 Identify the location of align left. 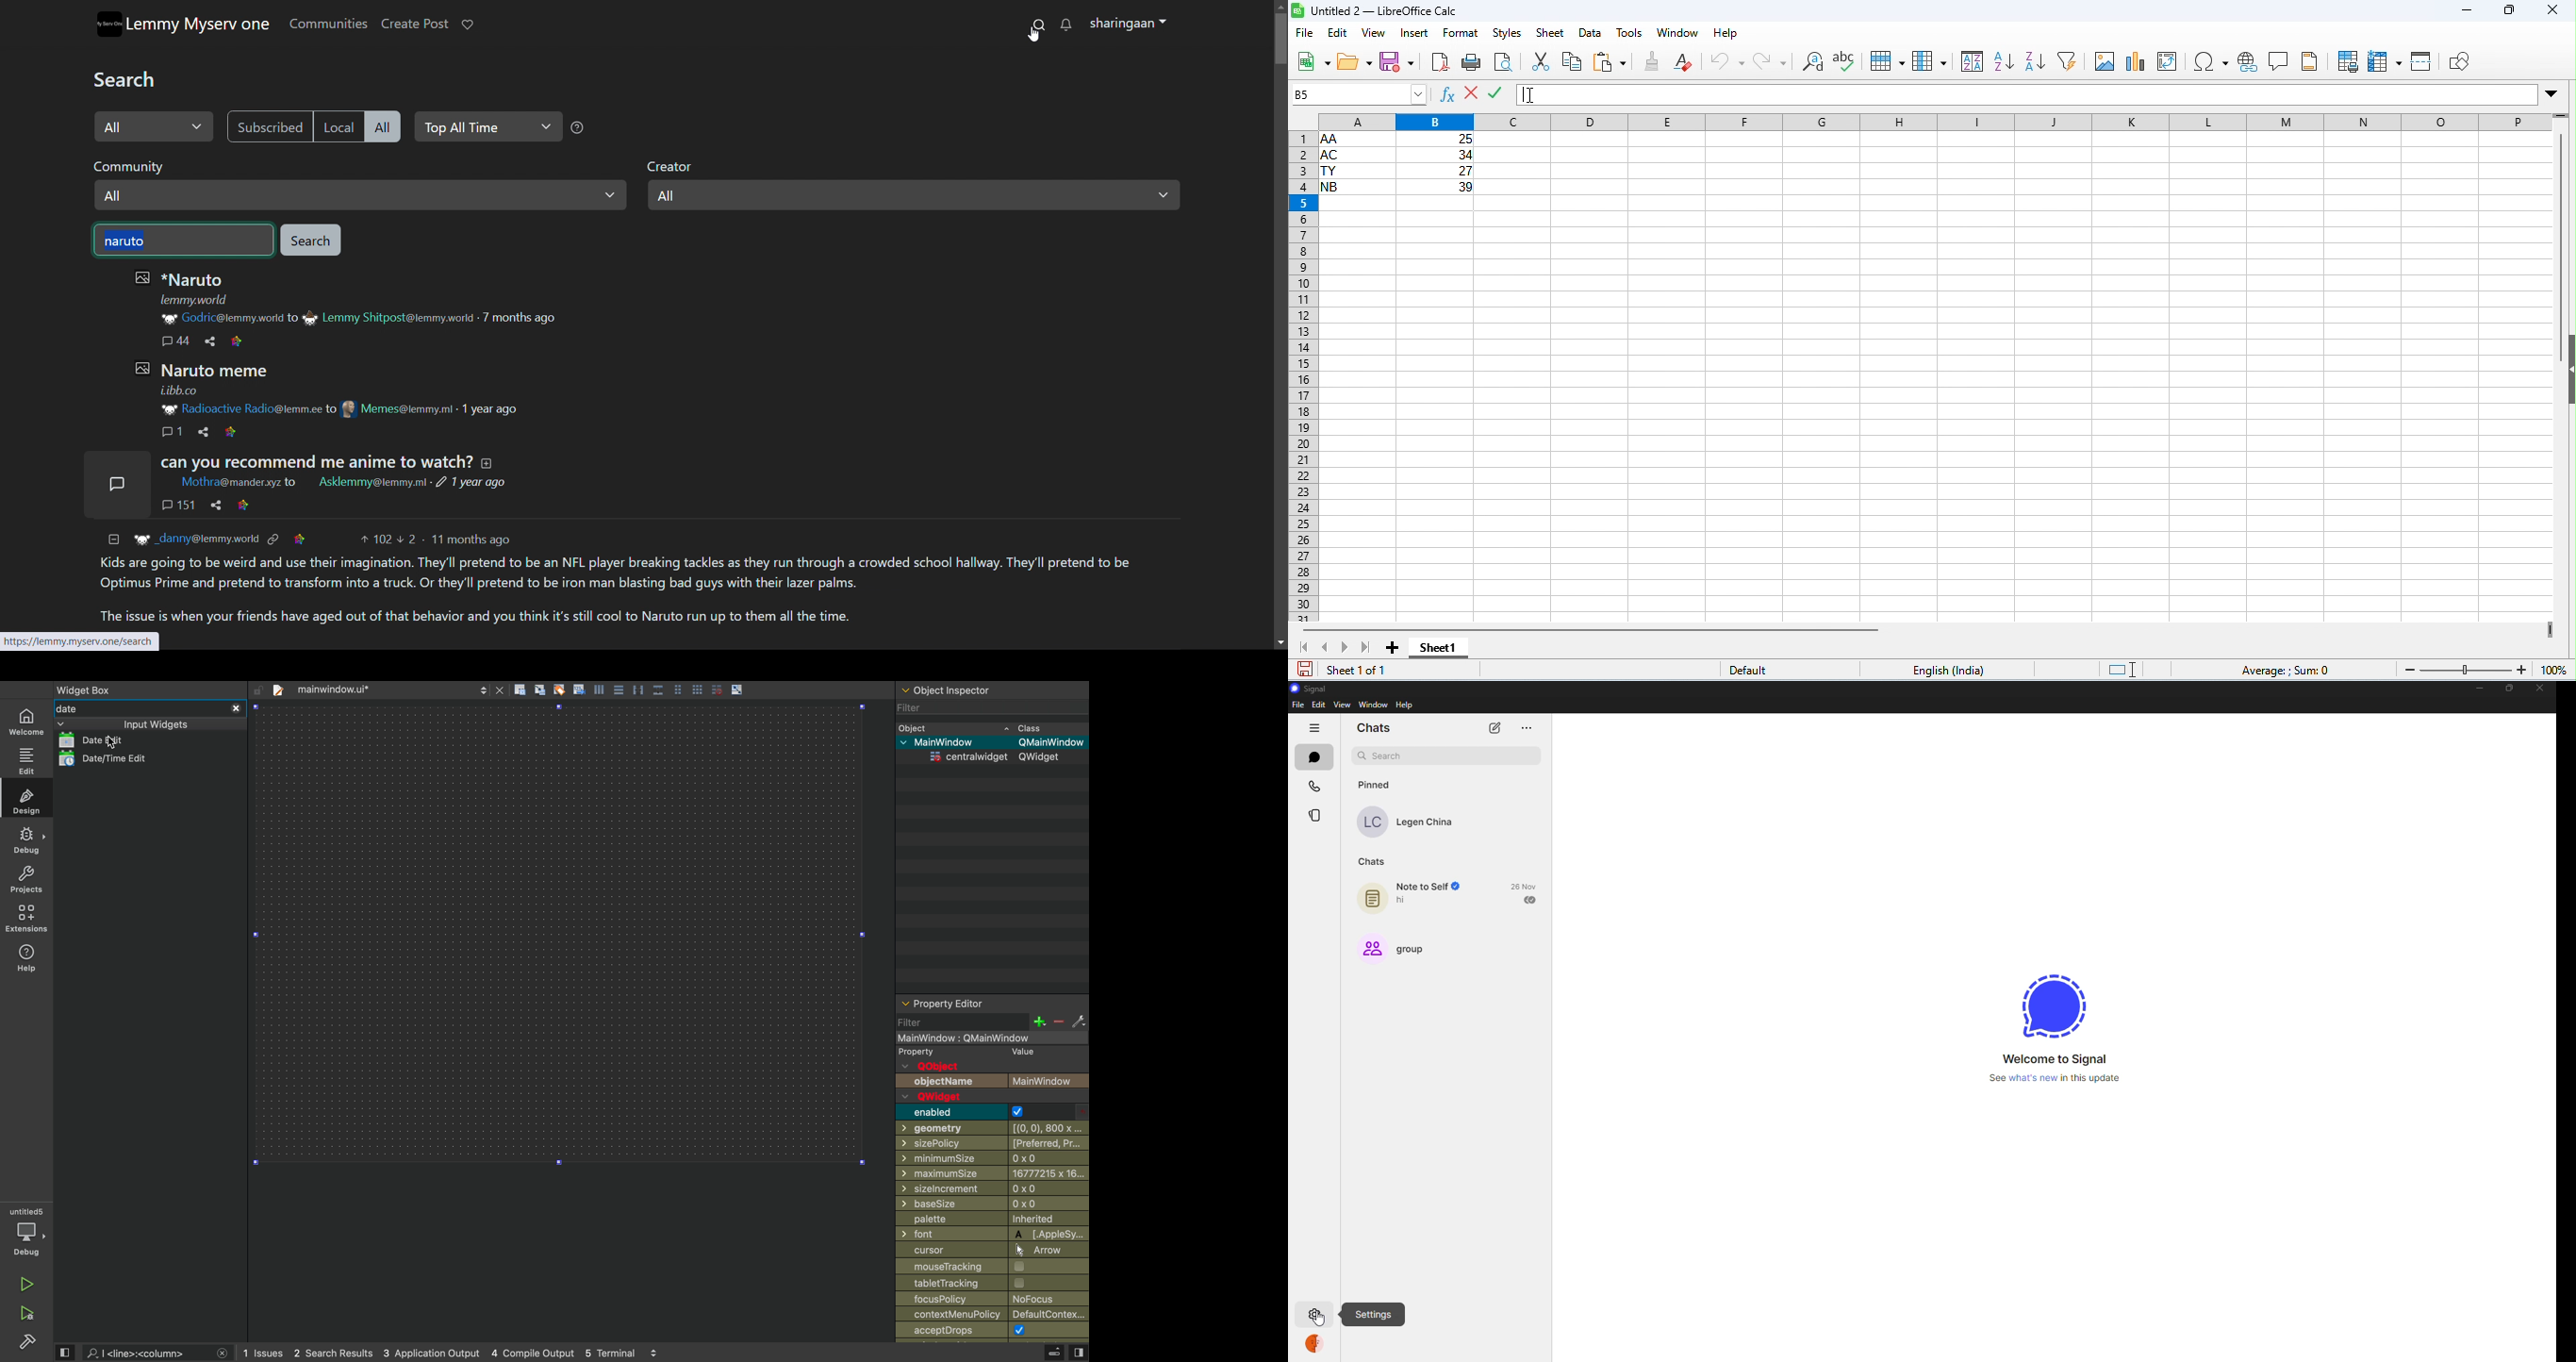
(598, 689).